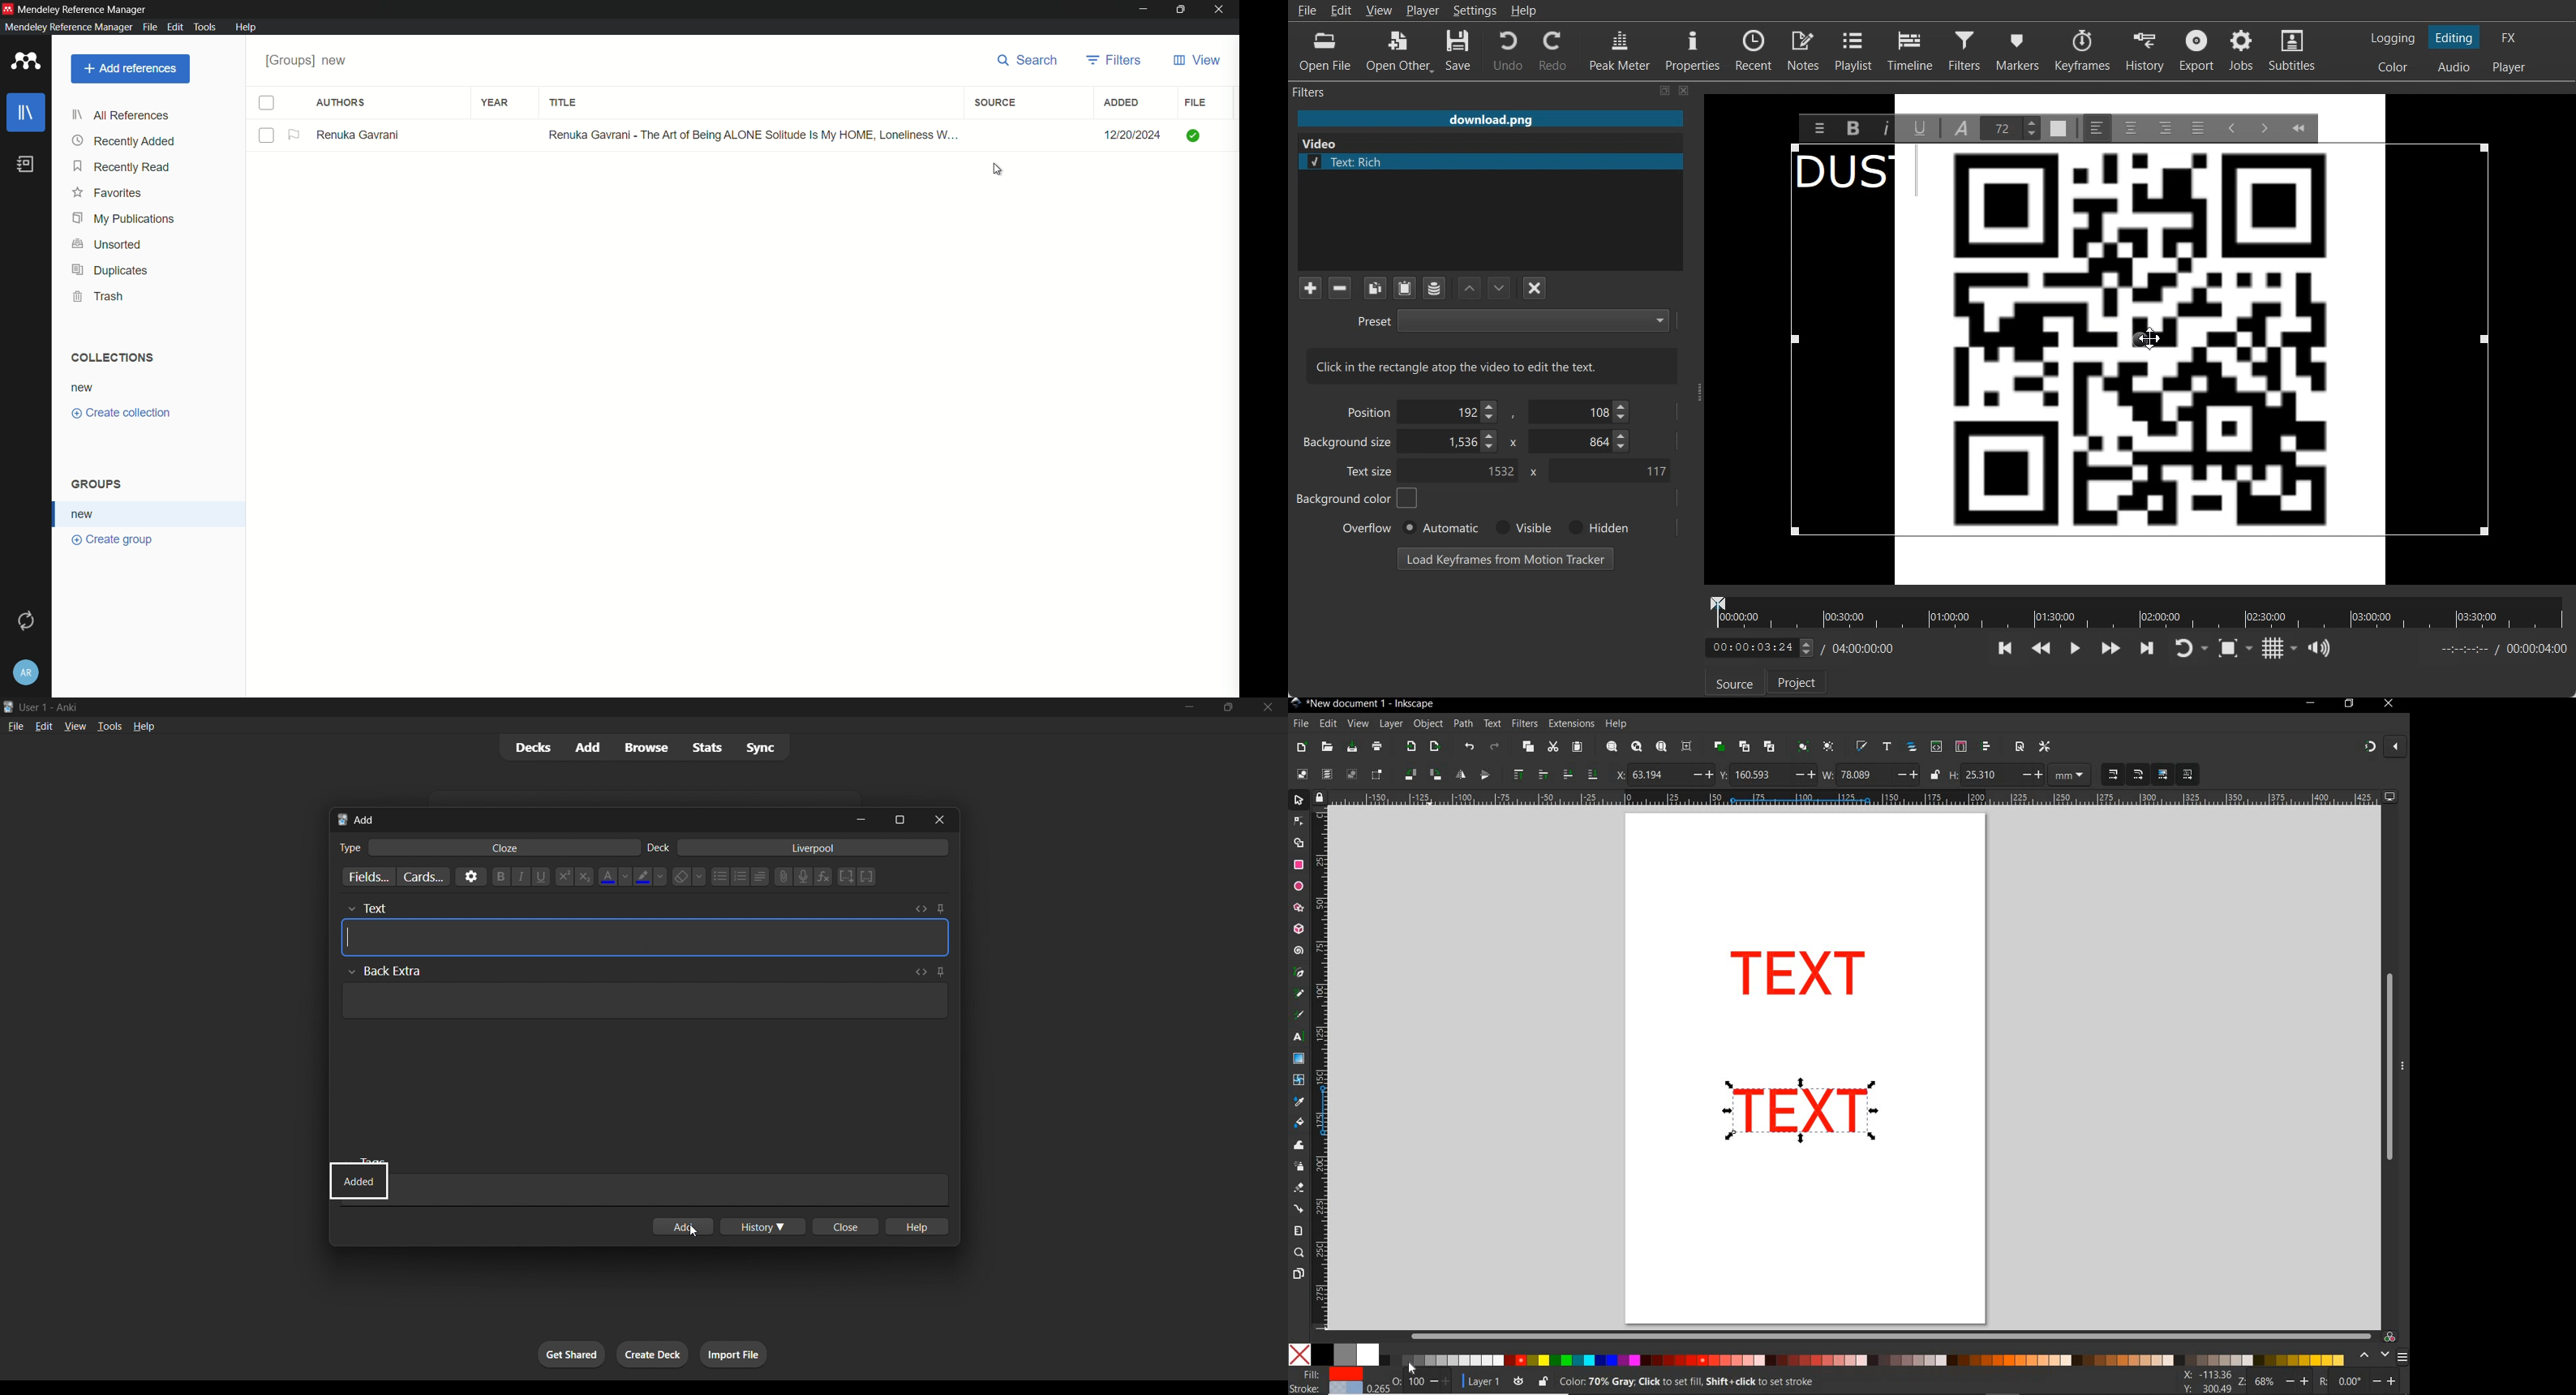  Describe the element at coordinates (8, 8) in the screenshot. I see `app icon` at that location.